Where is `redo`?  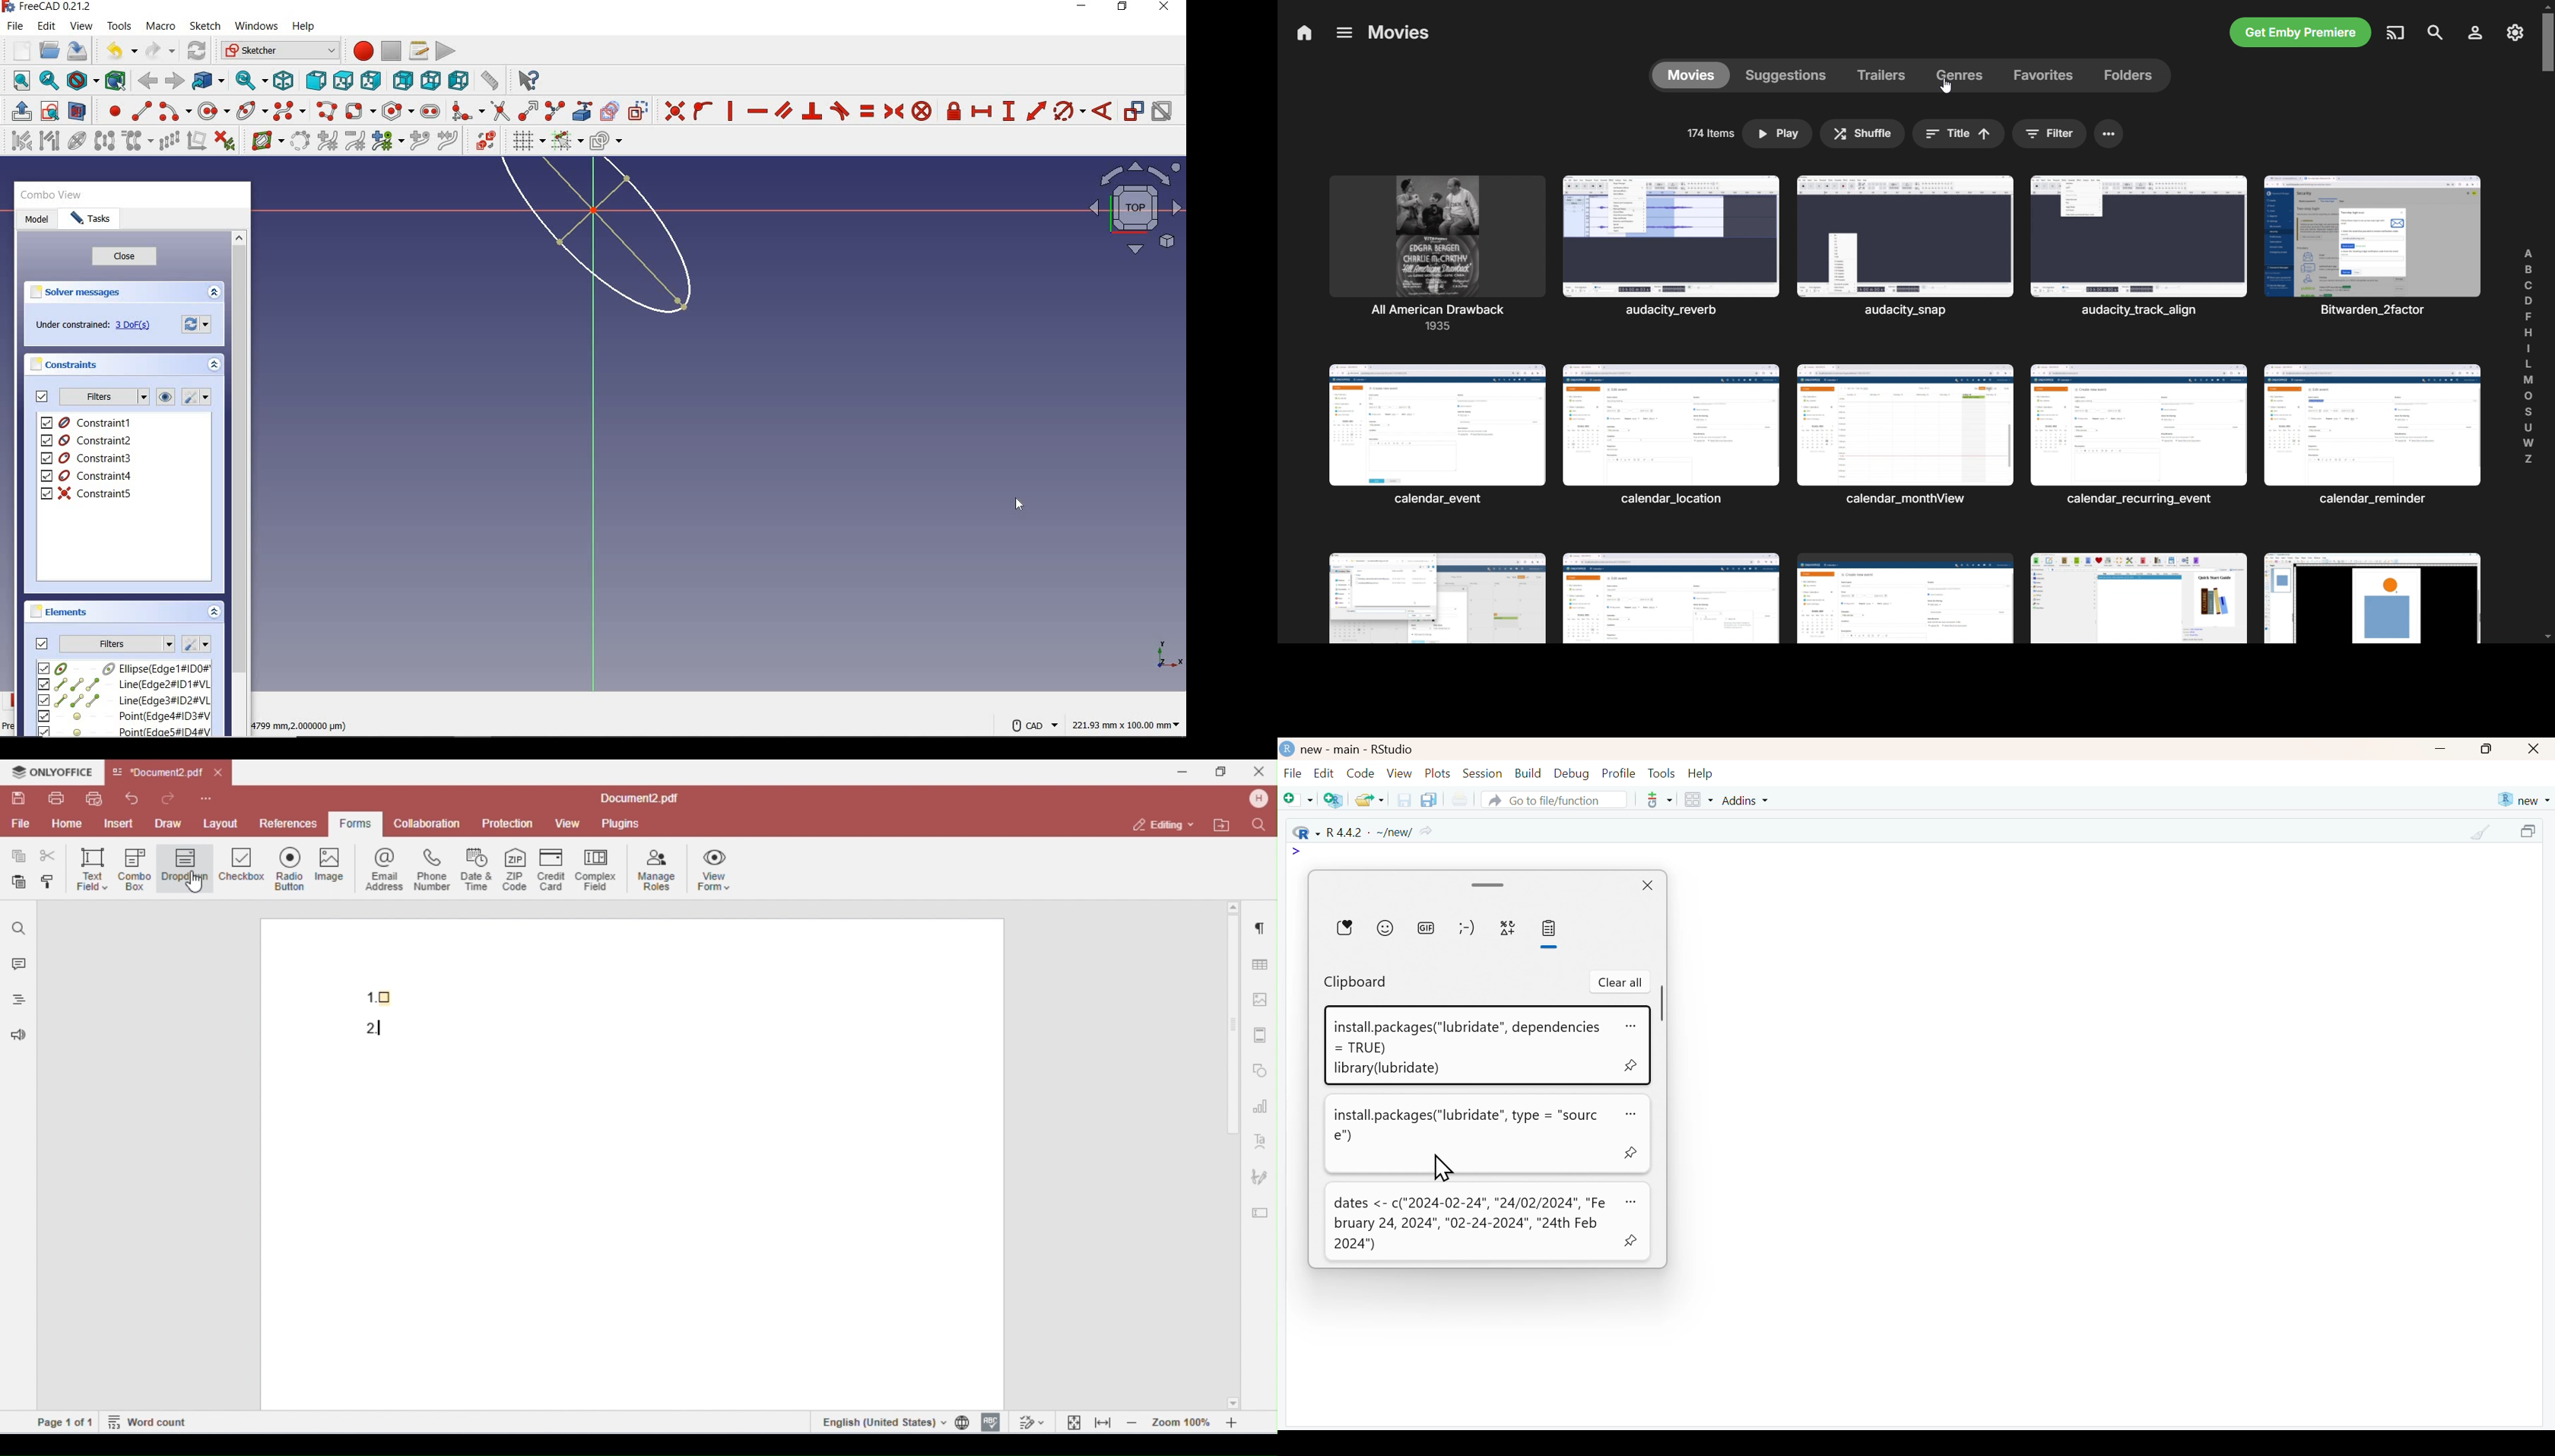 redo is located at coordinates (160, 50).